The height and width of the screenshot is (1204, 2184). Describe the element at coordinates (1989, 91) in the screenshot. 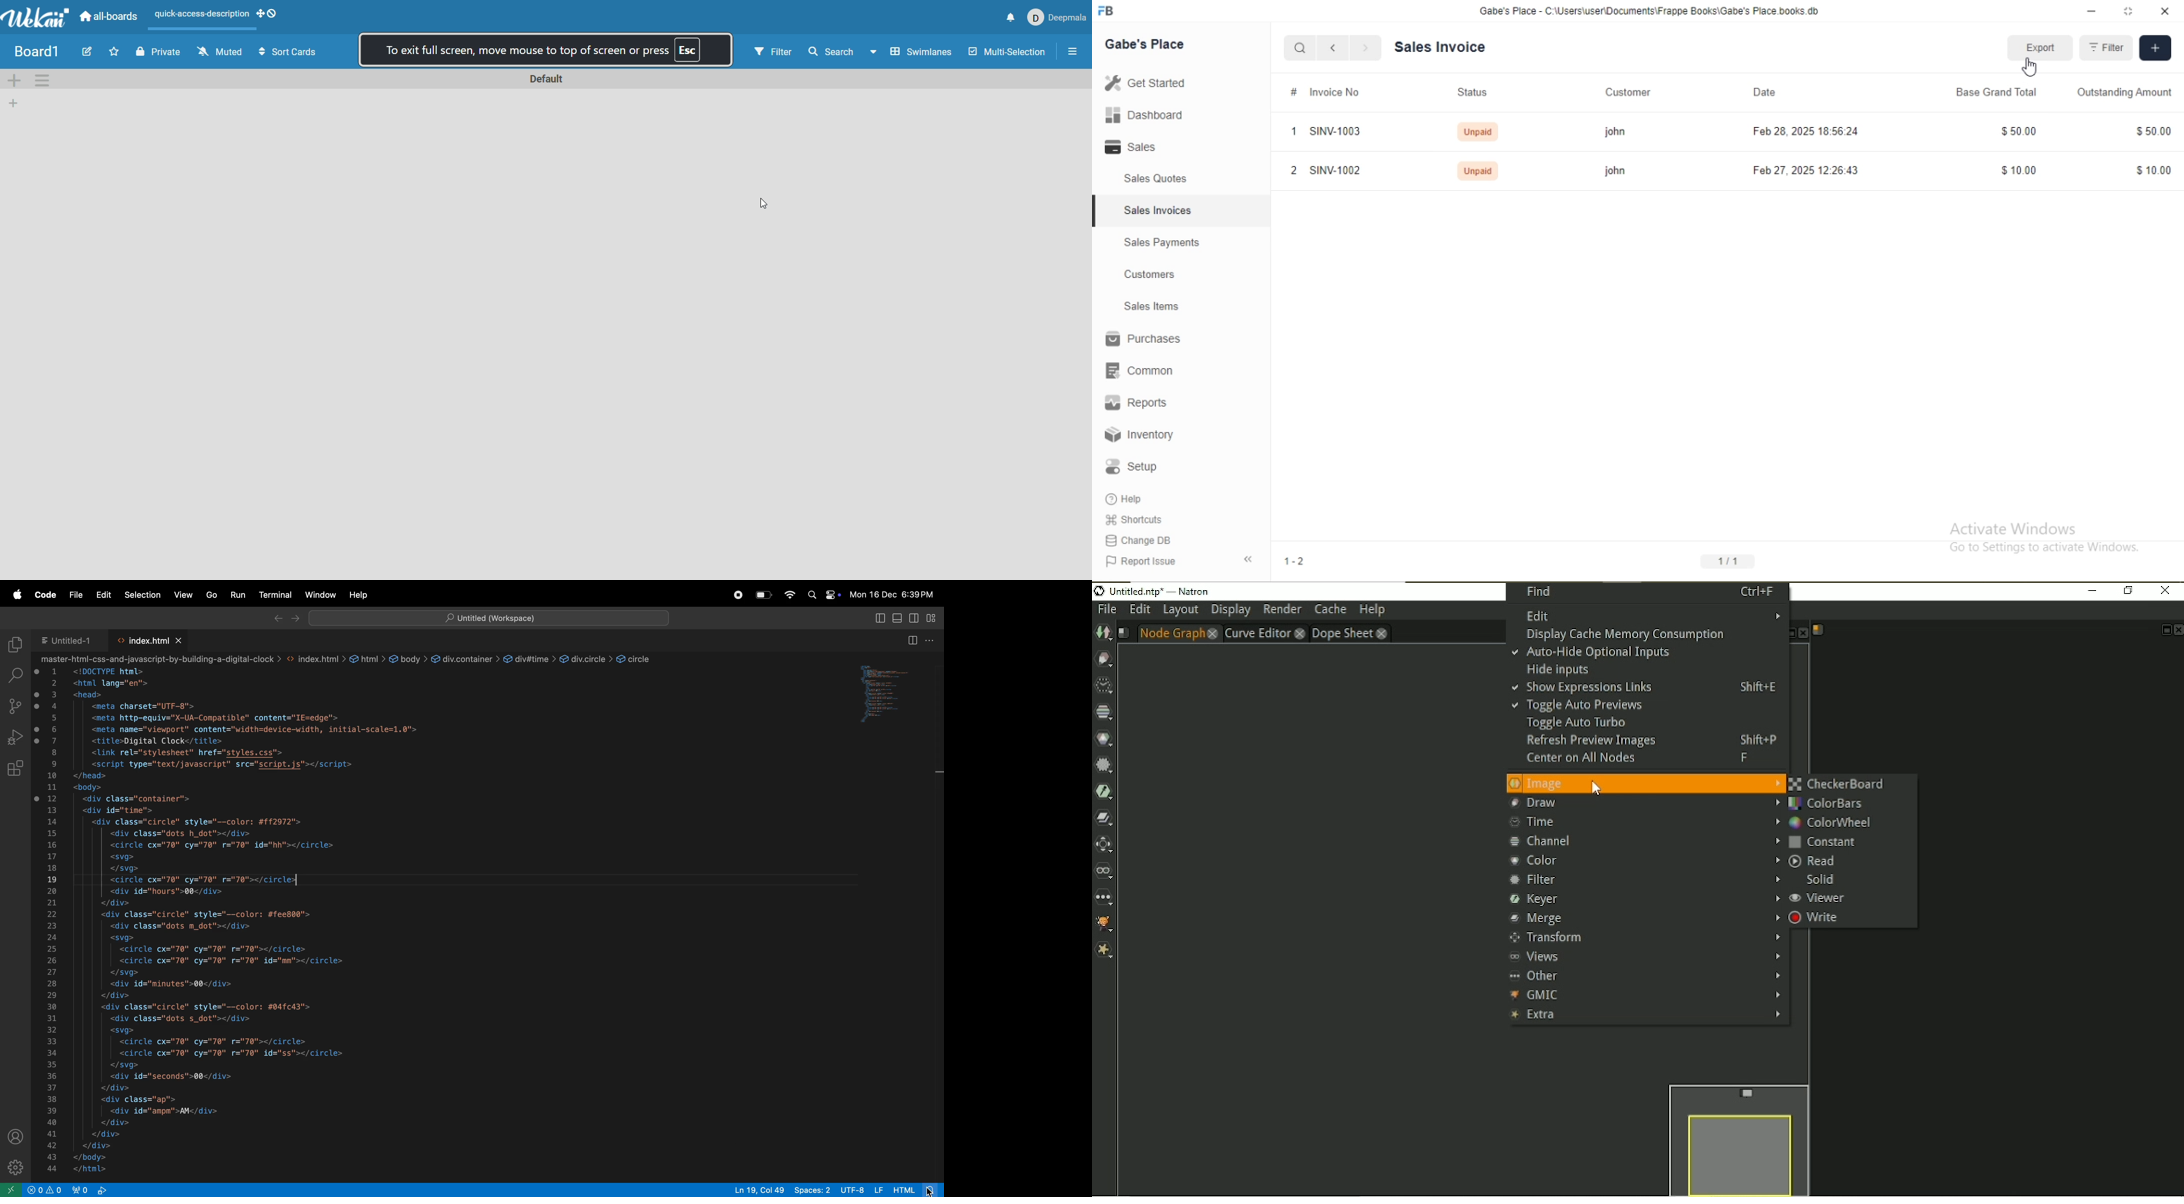

I see `Base Grand Total` at that location.